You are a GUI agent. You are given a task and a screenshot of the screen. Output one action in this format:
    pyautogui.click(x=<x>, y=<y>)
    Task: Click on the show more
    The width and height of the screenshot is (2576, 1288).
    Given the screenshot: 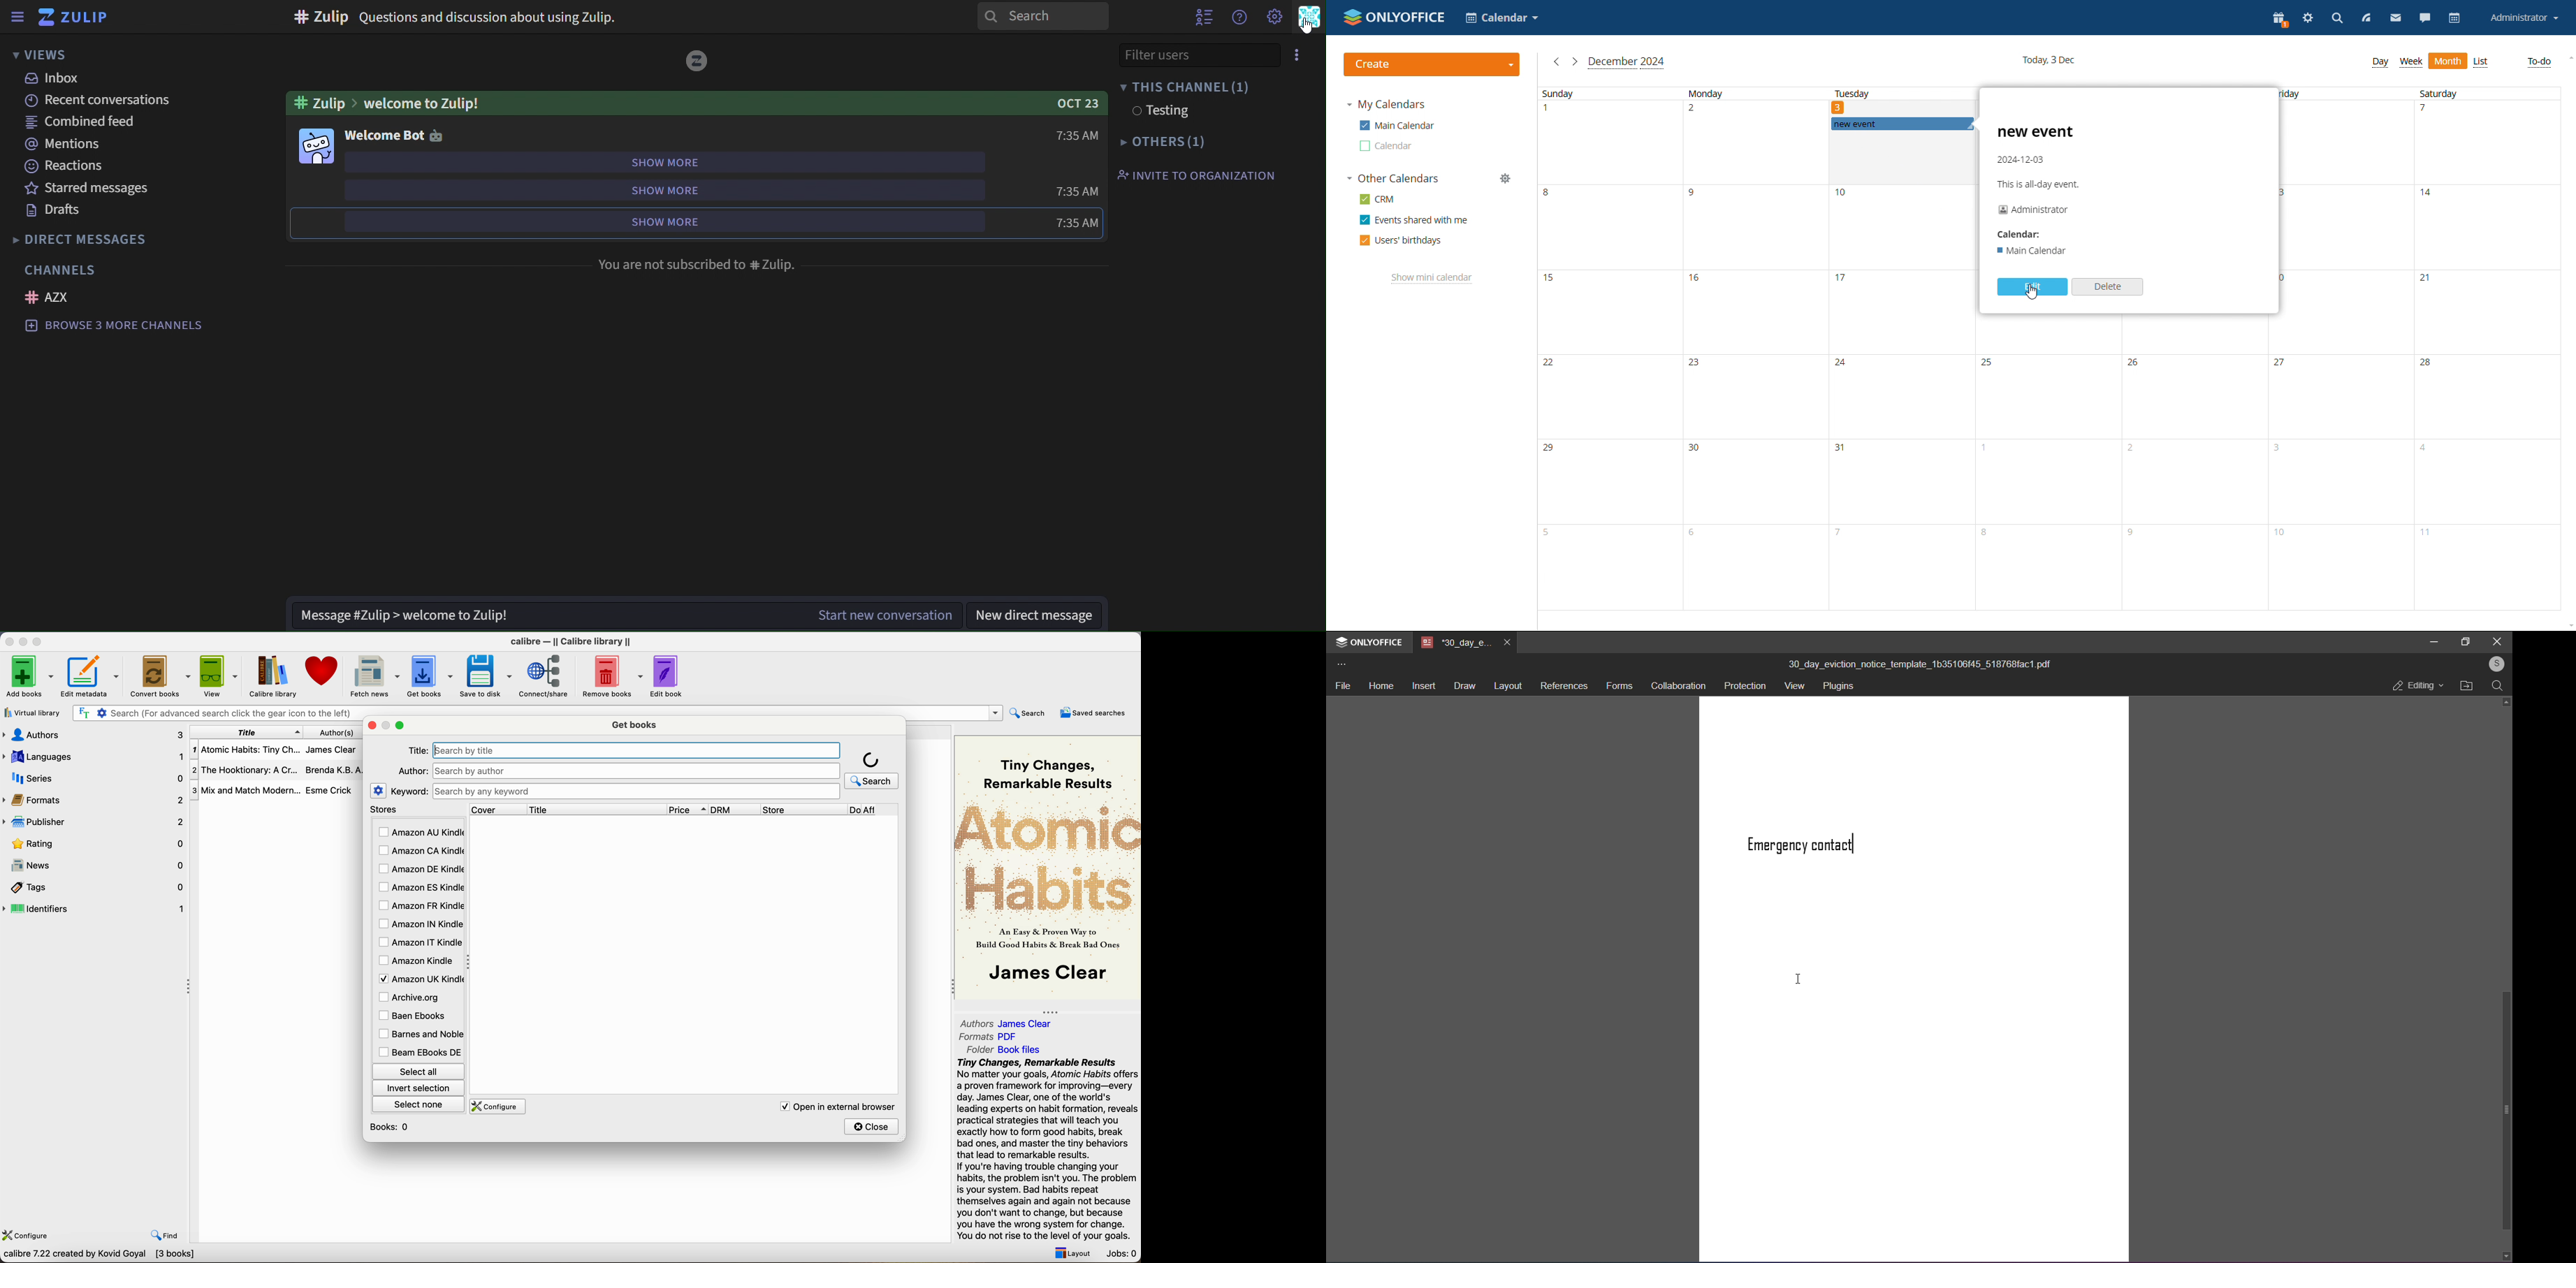 What is the action you would take?
    pyautogui.click(x=669, y=163)
    